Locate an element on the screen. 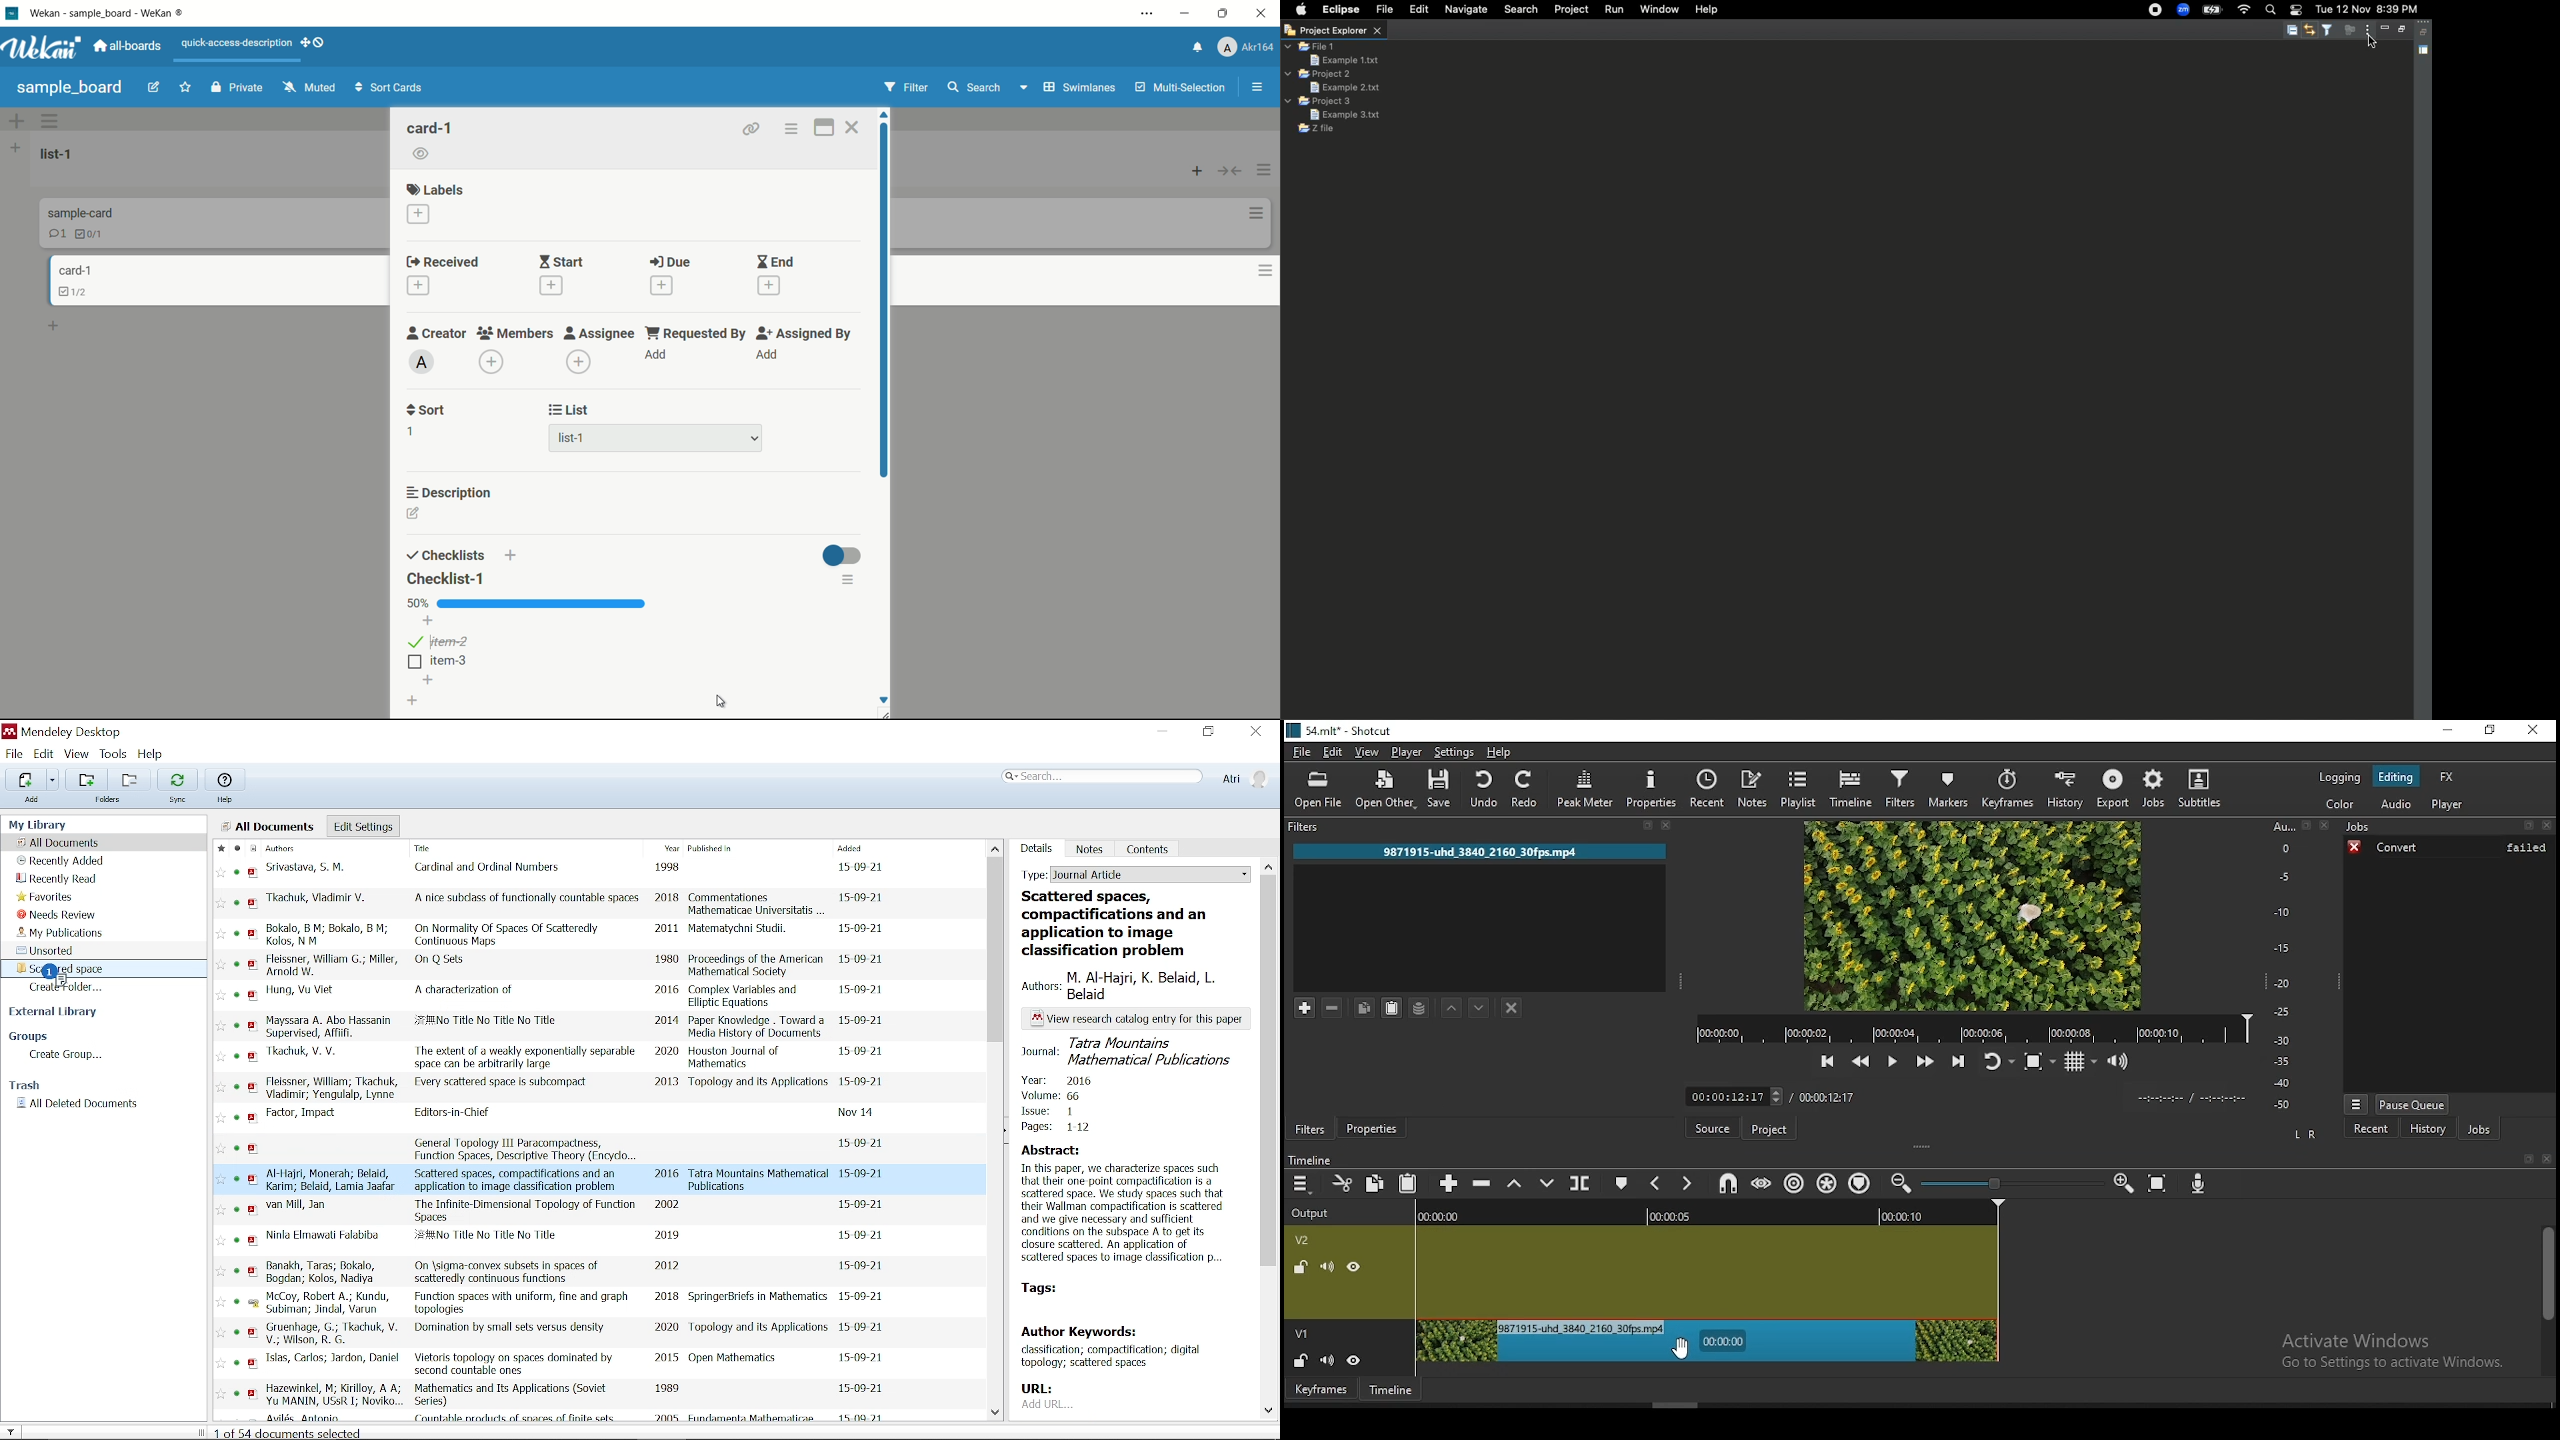  view is located at coordinates (1367, 753).